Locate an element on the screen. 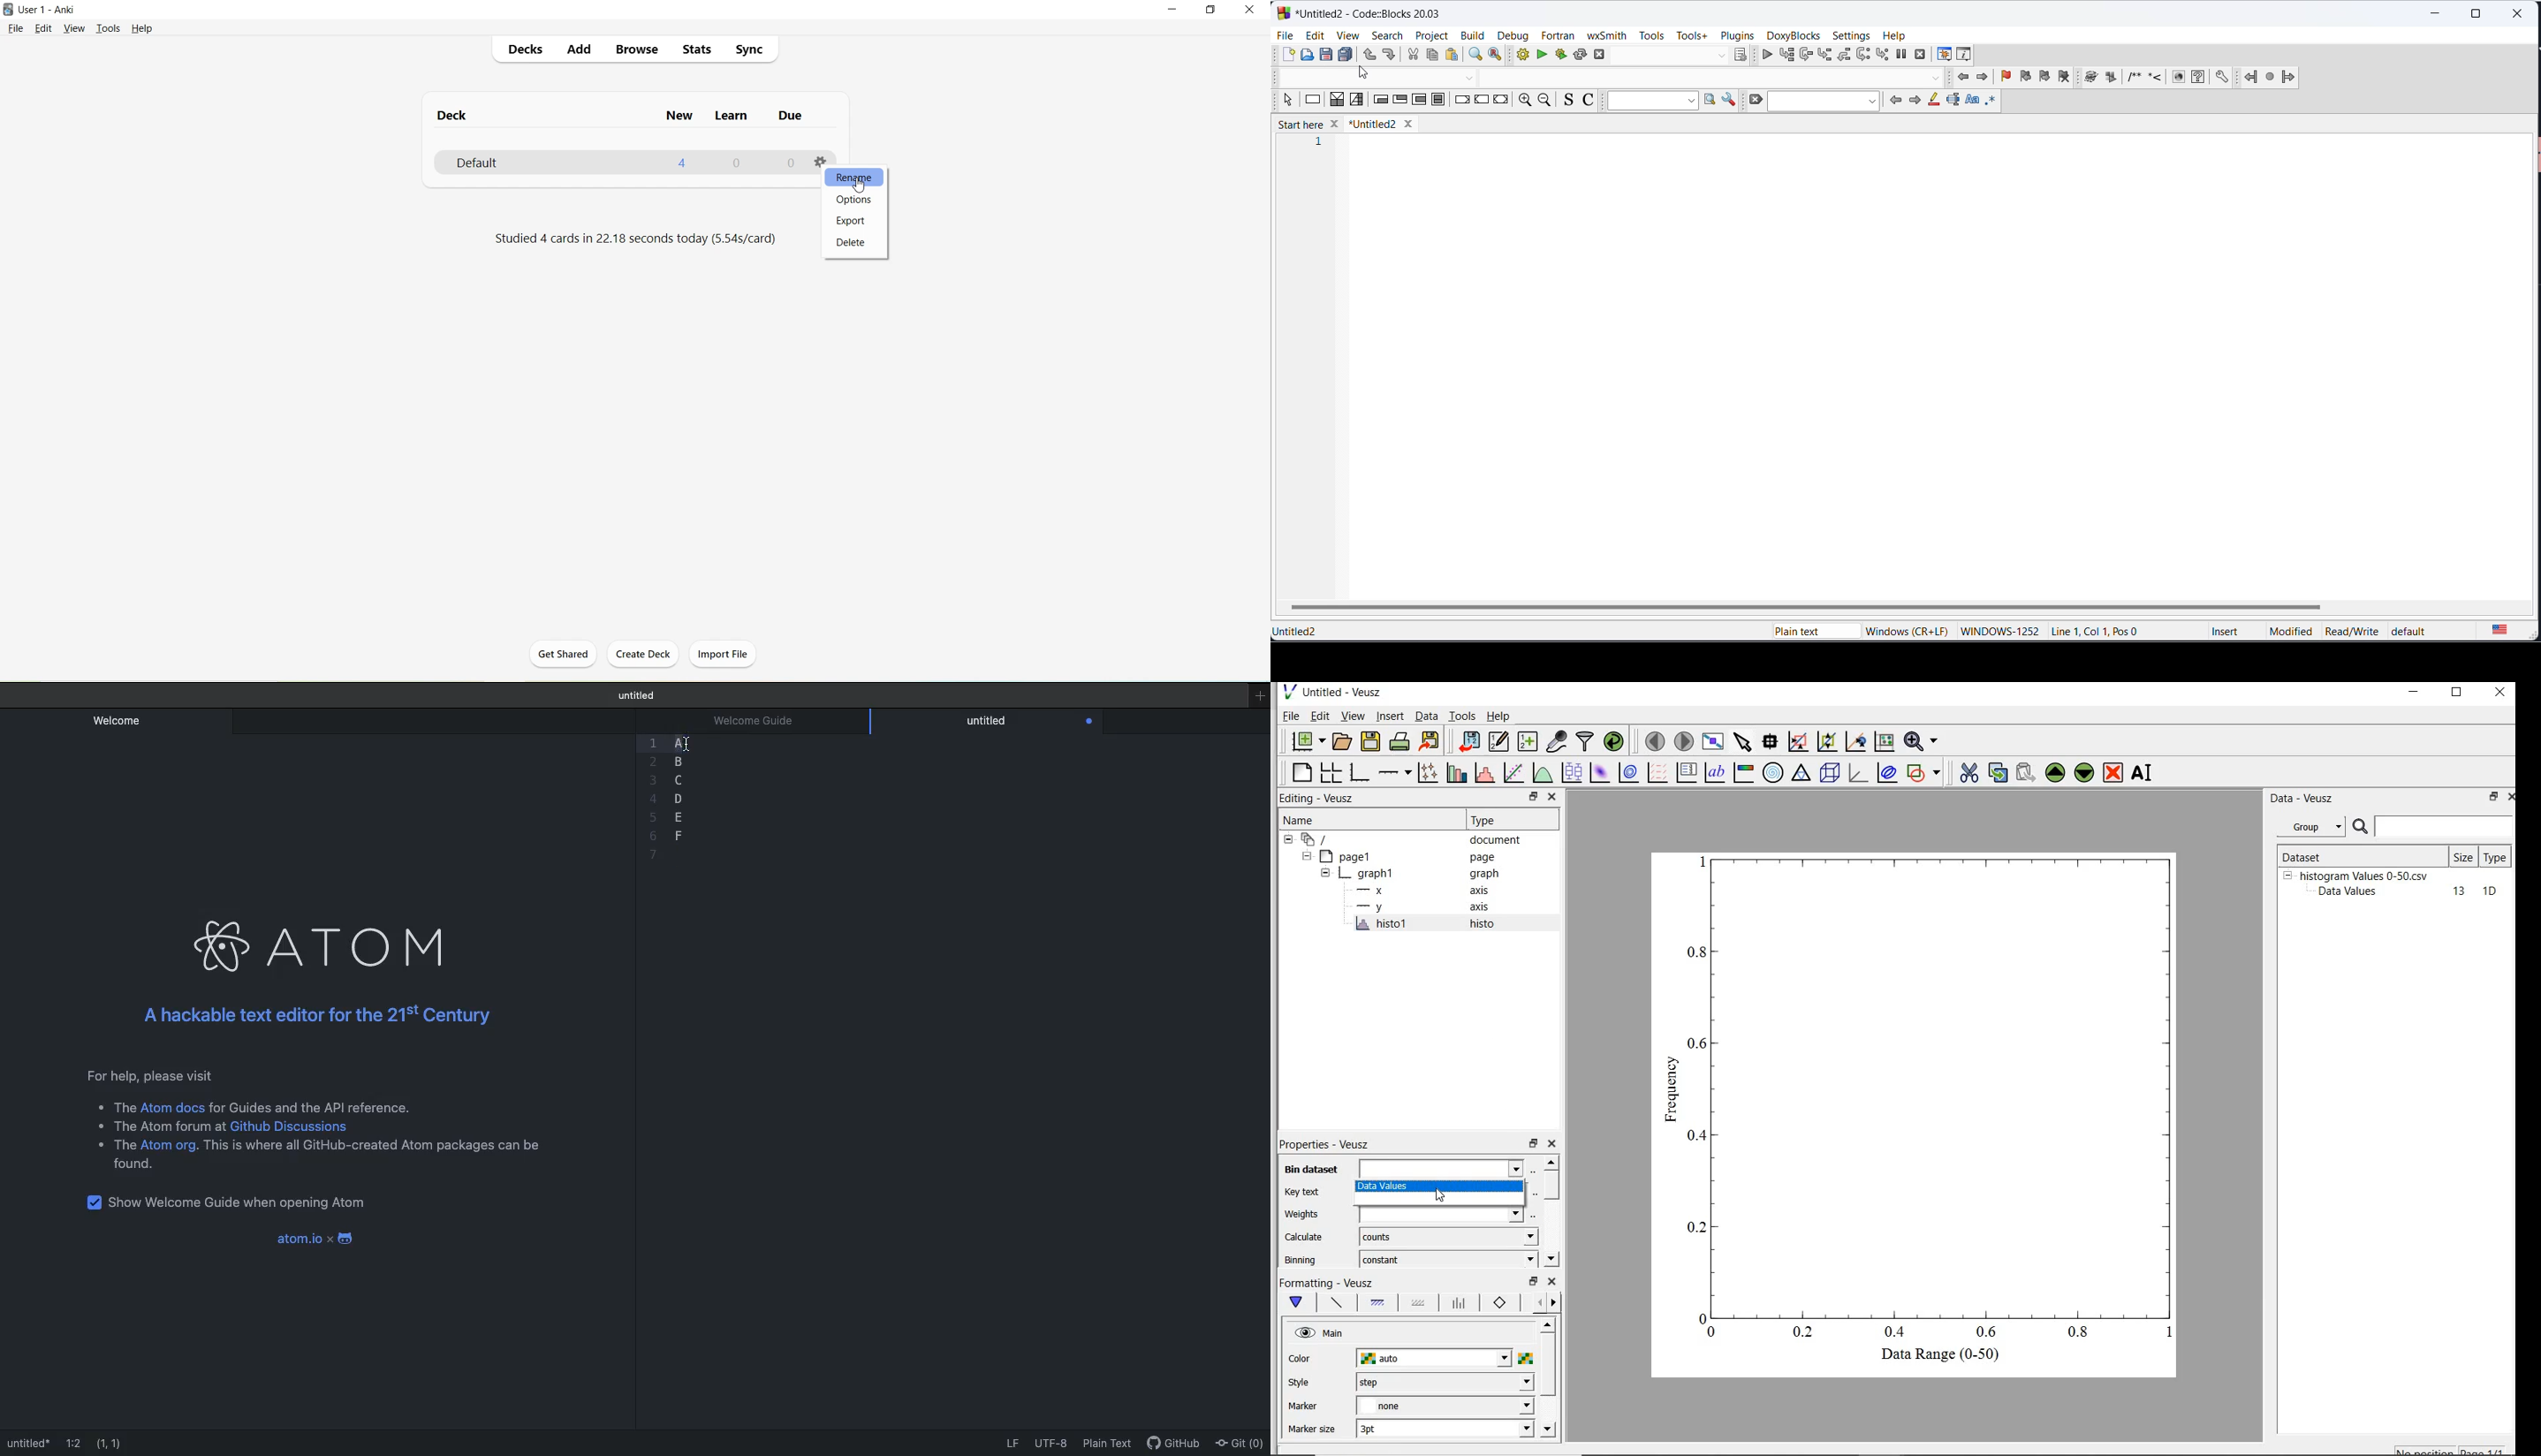 The image size is (2548, 1456). Tools+ is located at coordinates (1692, 36).